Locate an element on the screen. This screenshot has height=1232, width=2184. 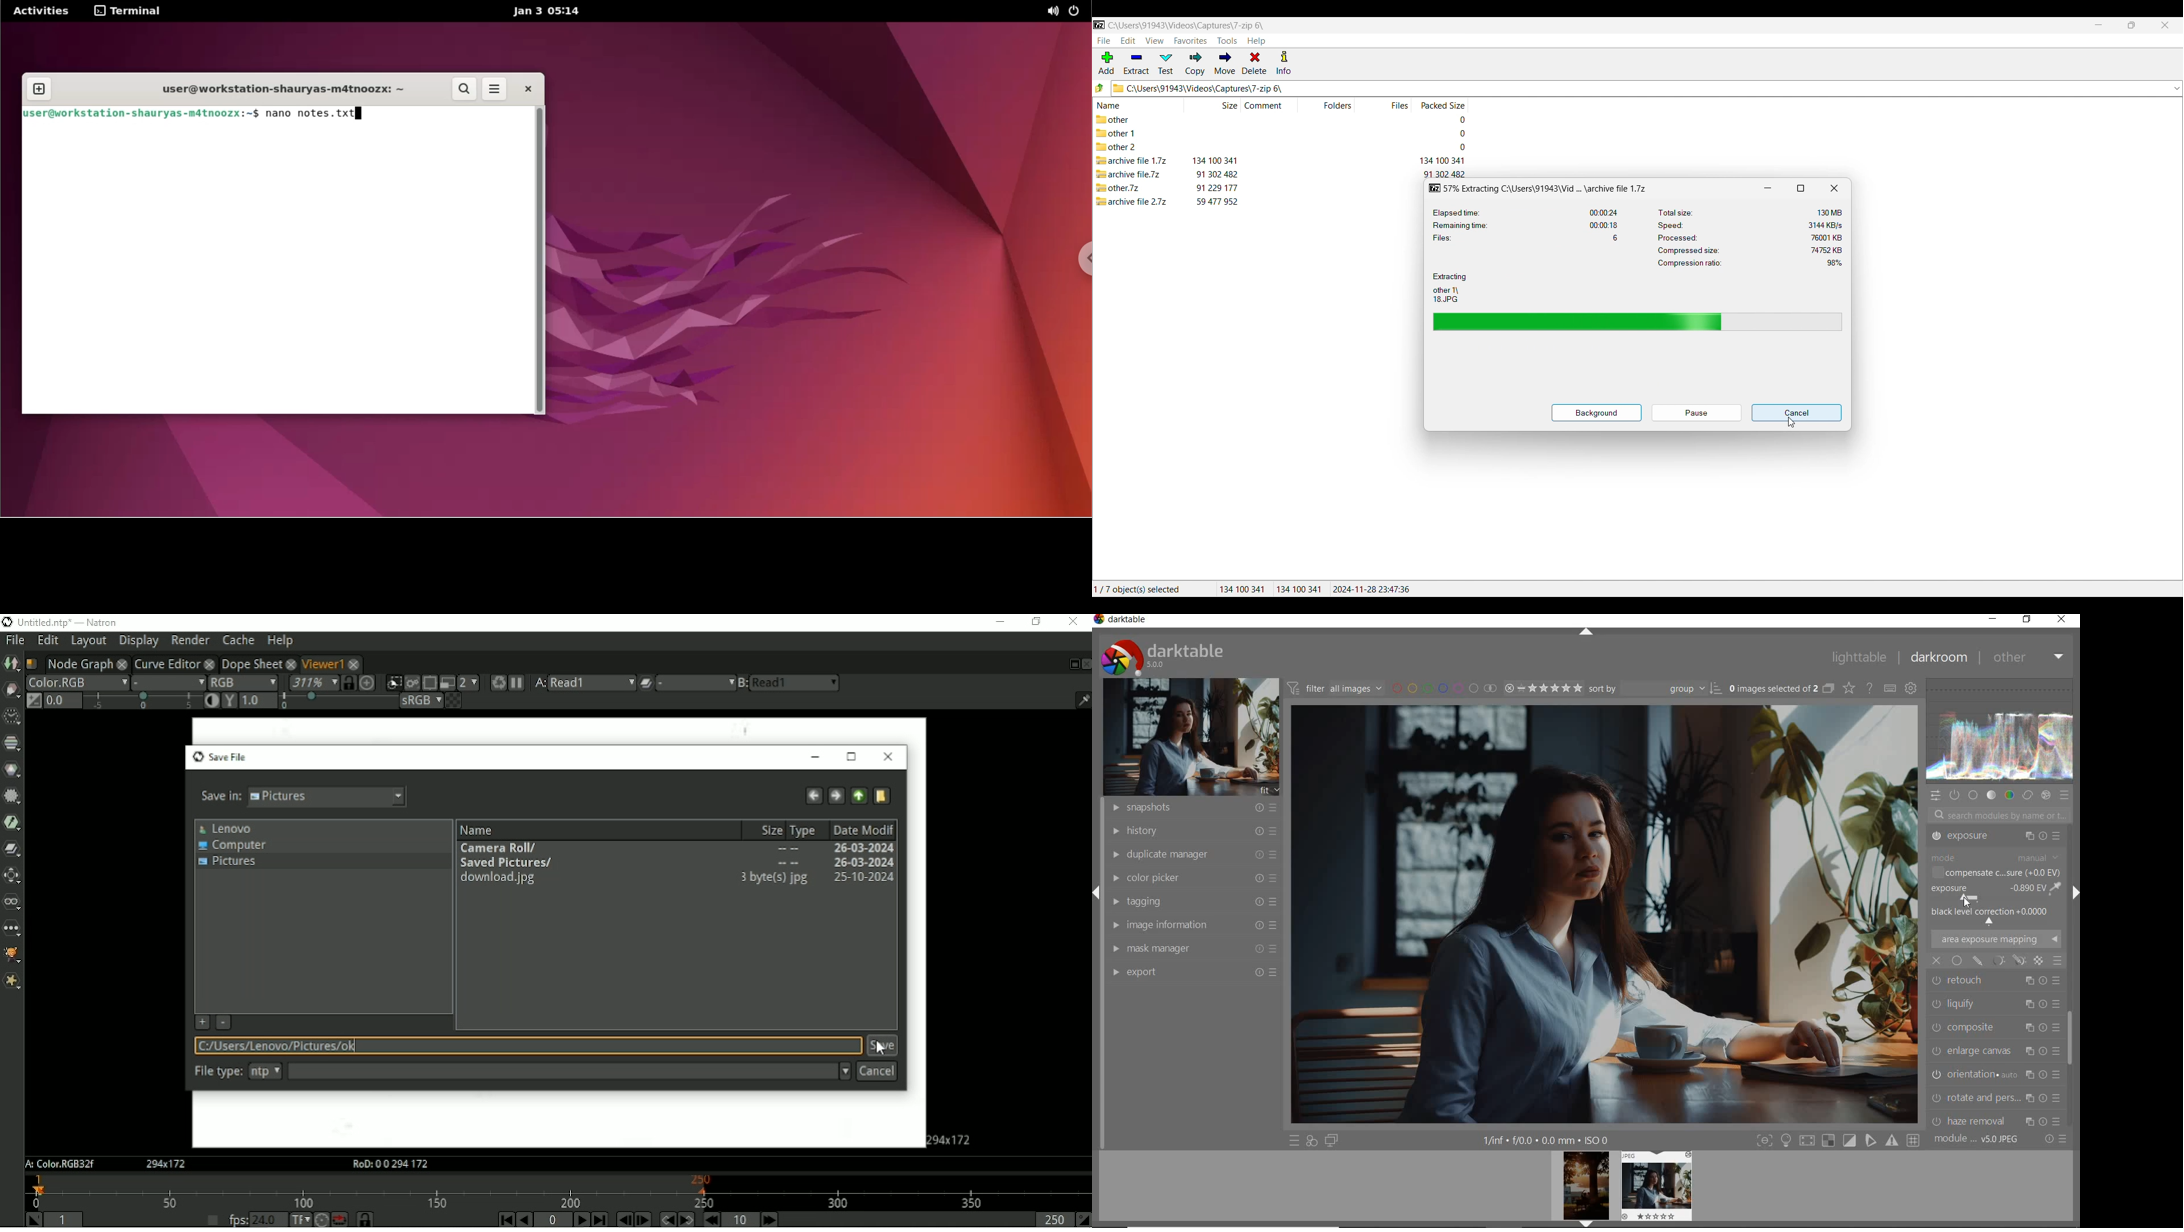
size is located at coordinates (1217, 173).